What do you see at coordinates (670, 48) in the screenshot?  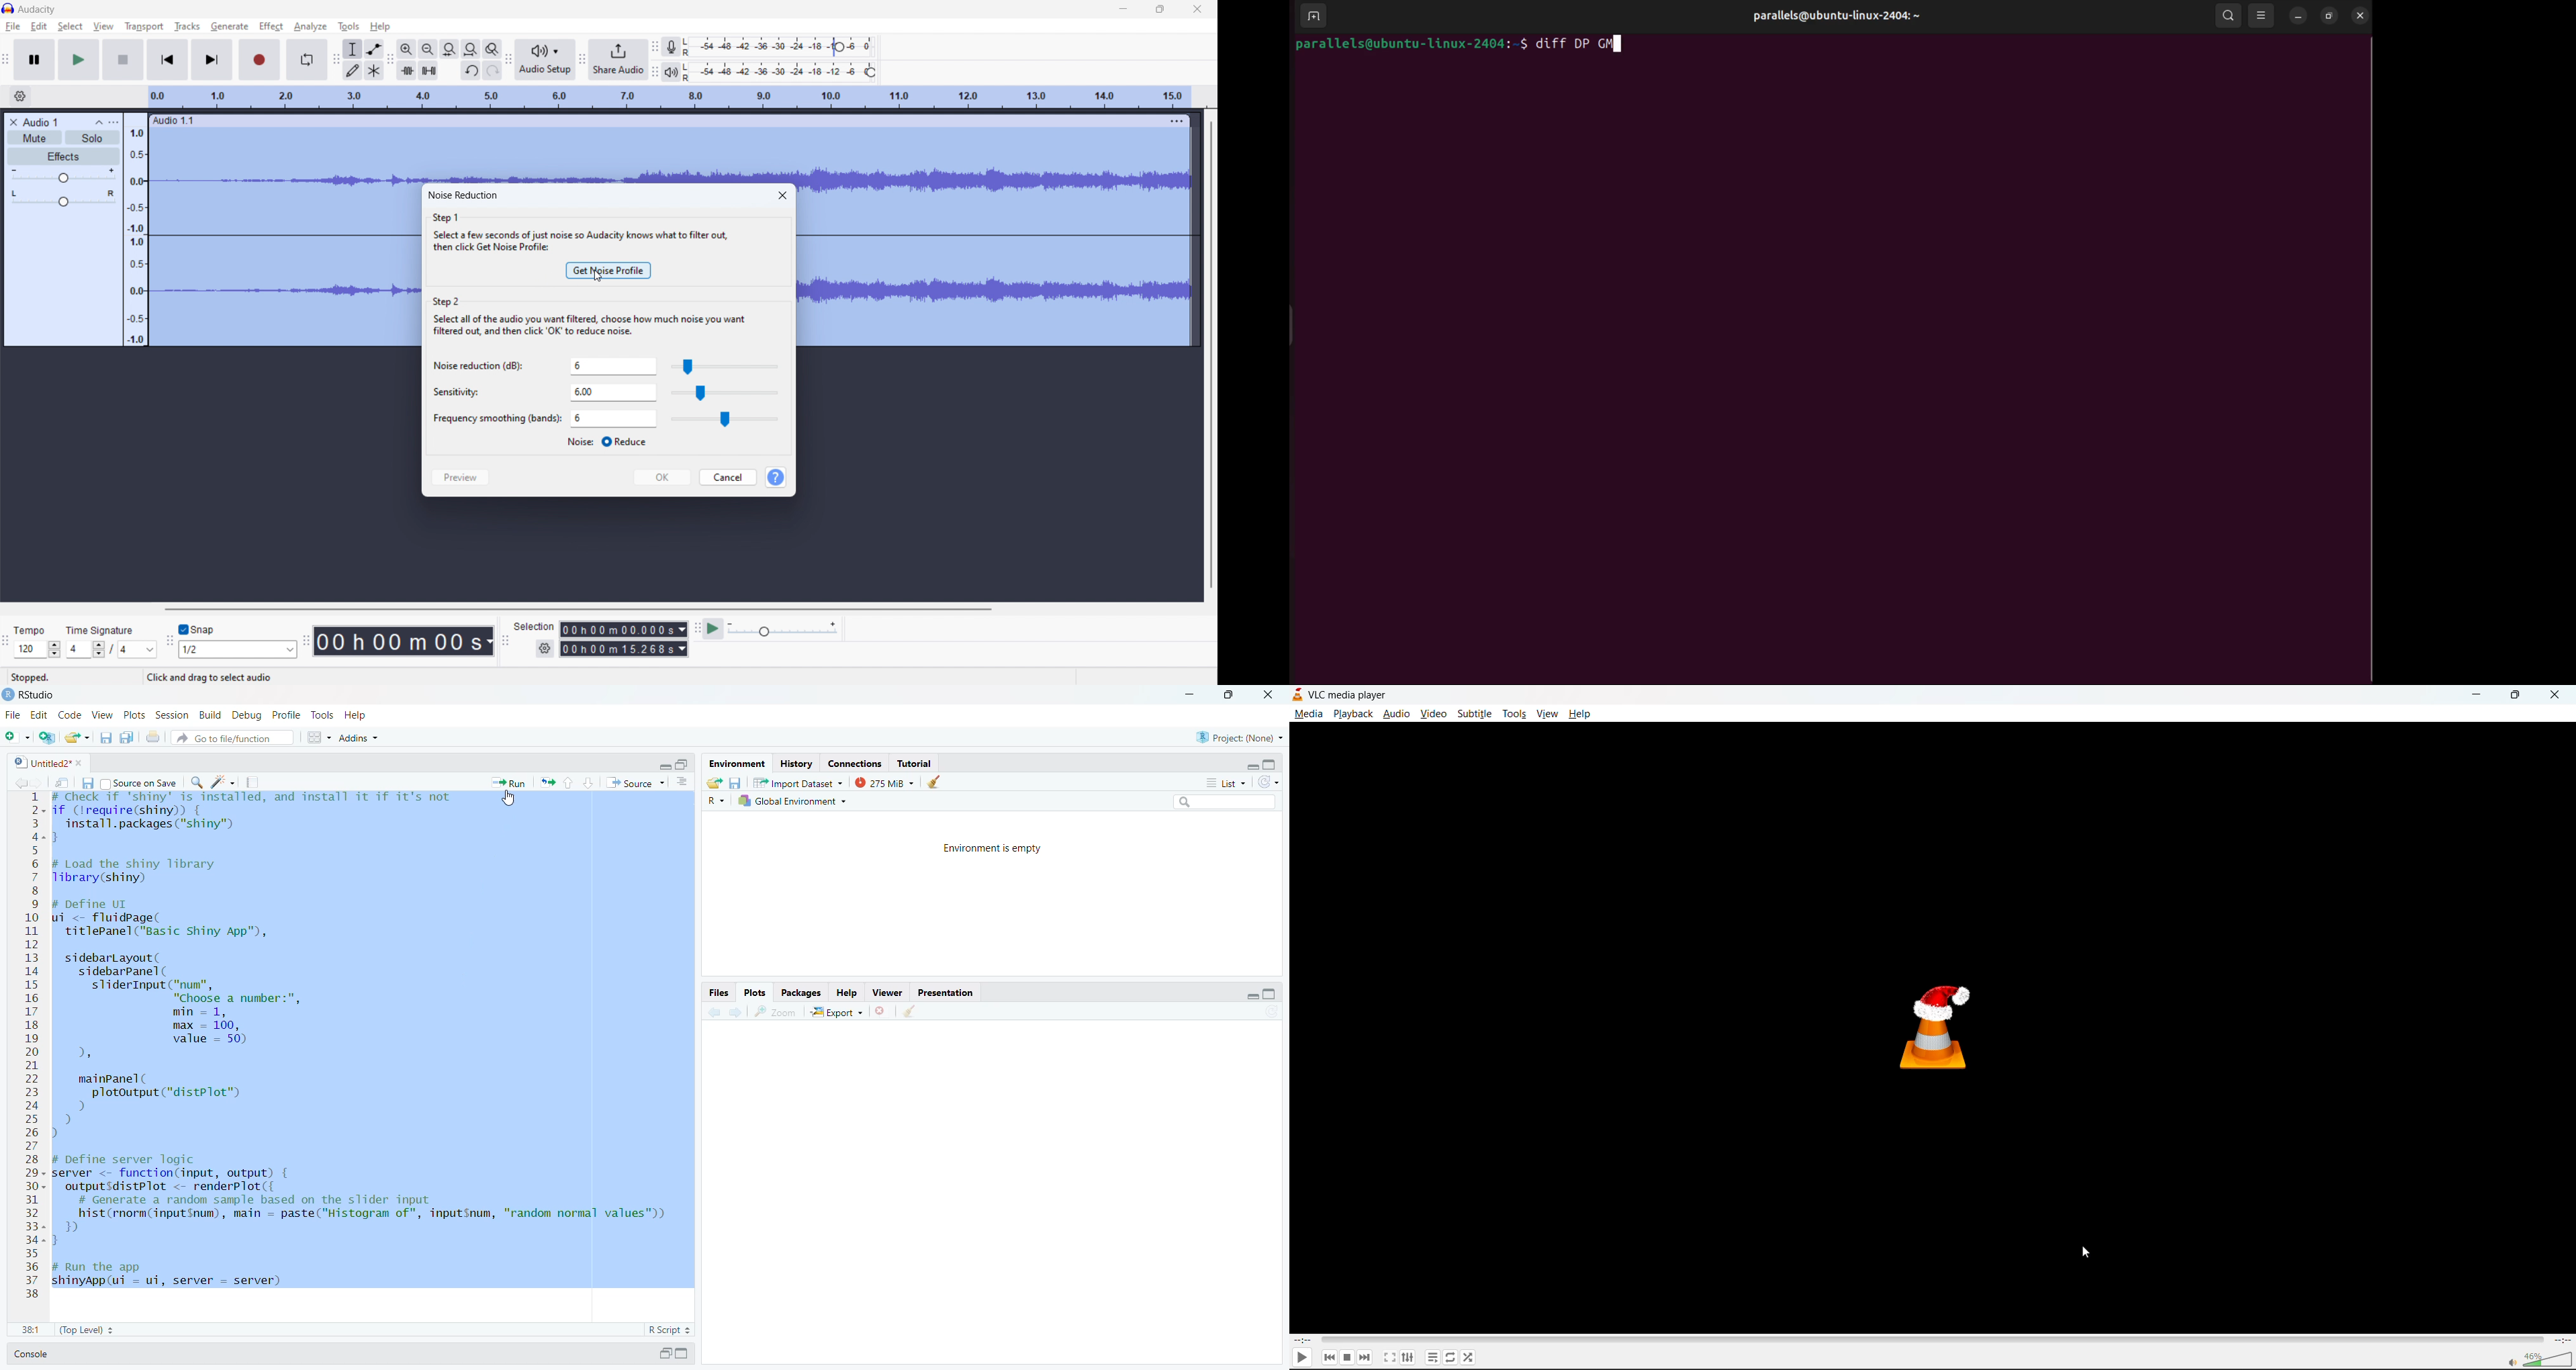 I see `recording meter` at bounding box center [670, 48].